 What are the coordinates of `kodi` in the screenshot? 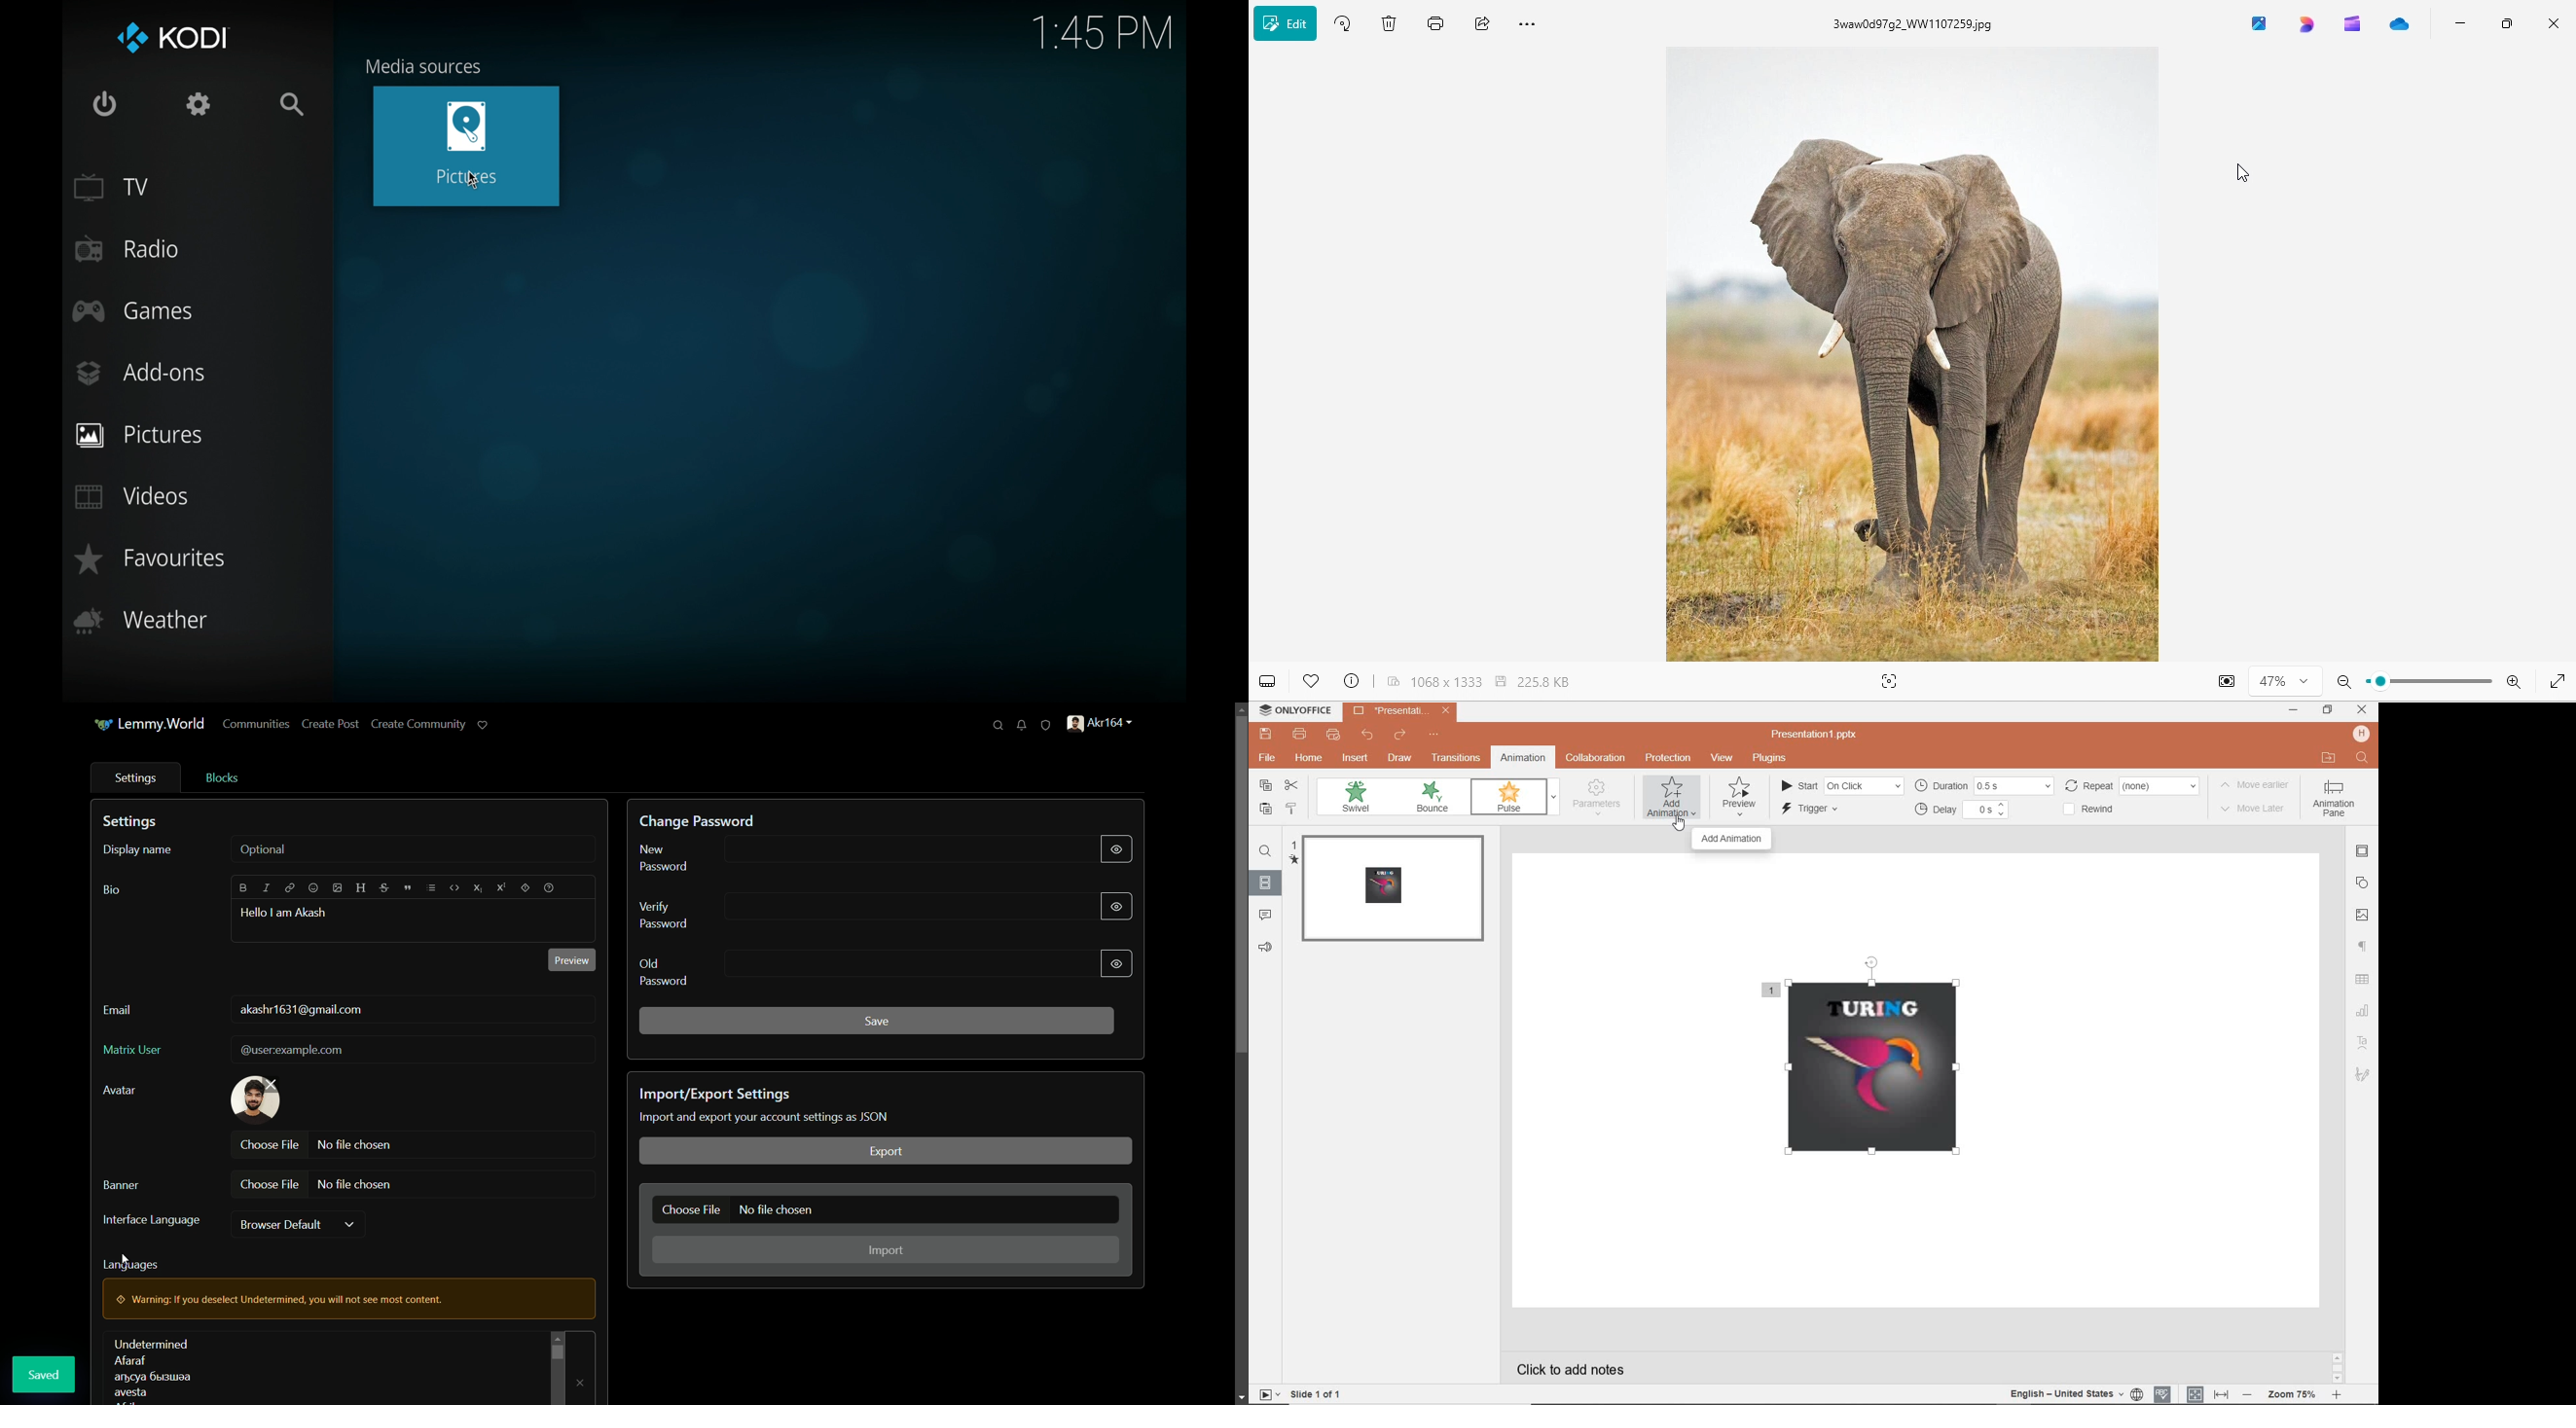 It's located at (170, 38).